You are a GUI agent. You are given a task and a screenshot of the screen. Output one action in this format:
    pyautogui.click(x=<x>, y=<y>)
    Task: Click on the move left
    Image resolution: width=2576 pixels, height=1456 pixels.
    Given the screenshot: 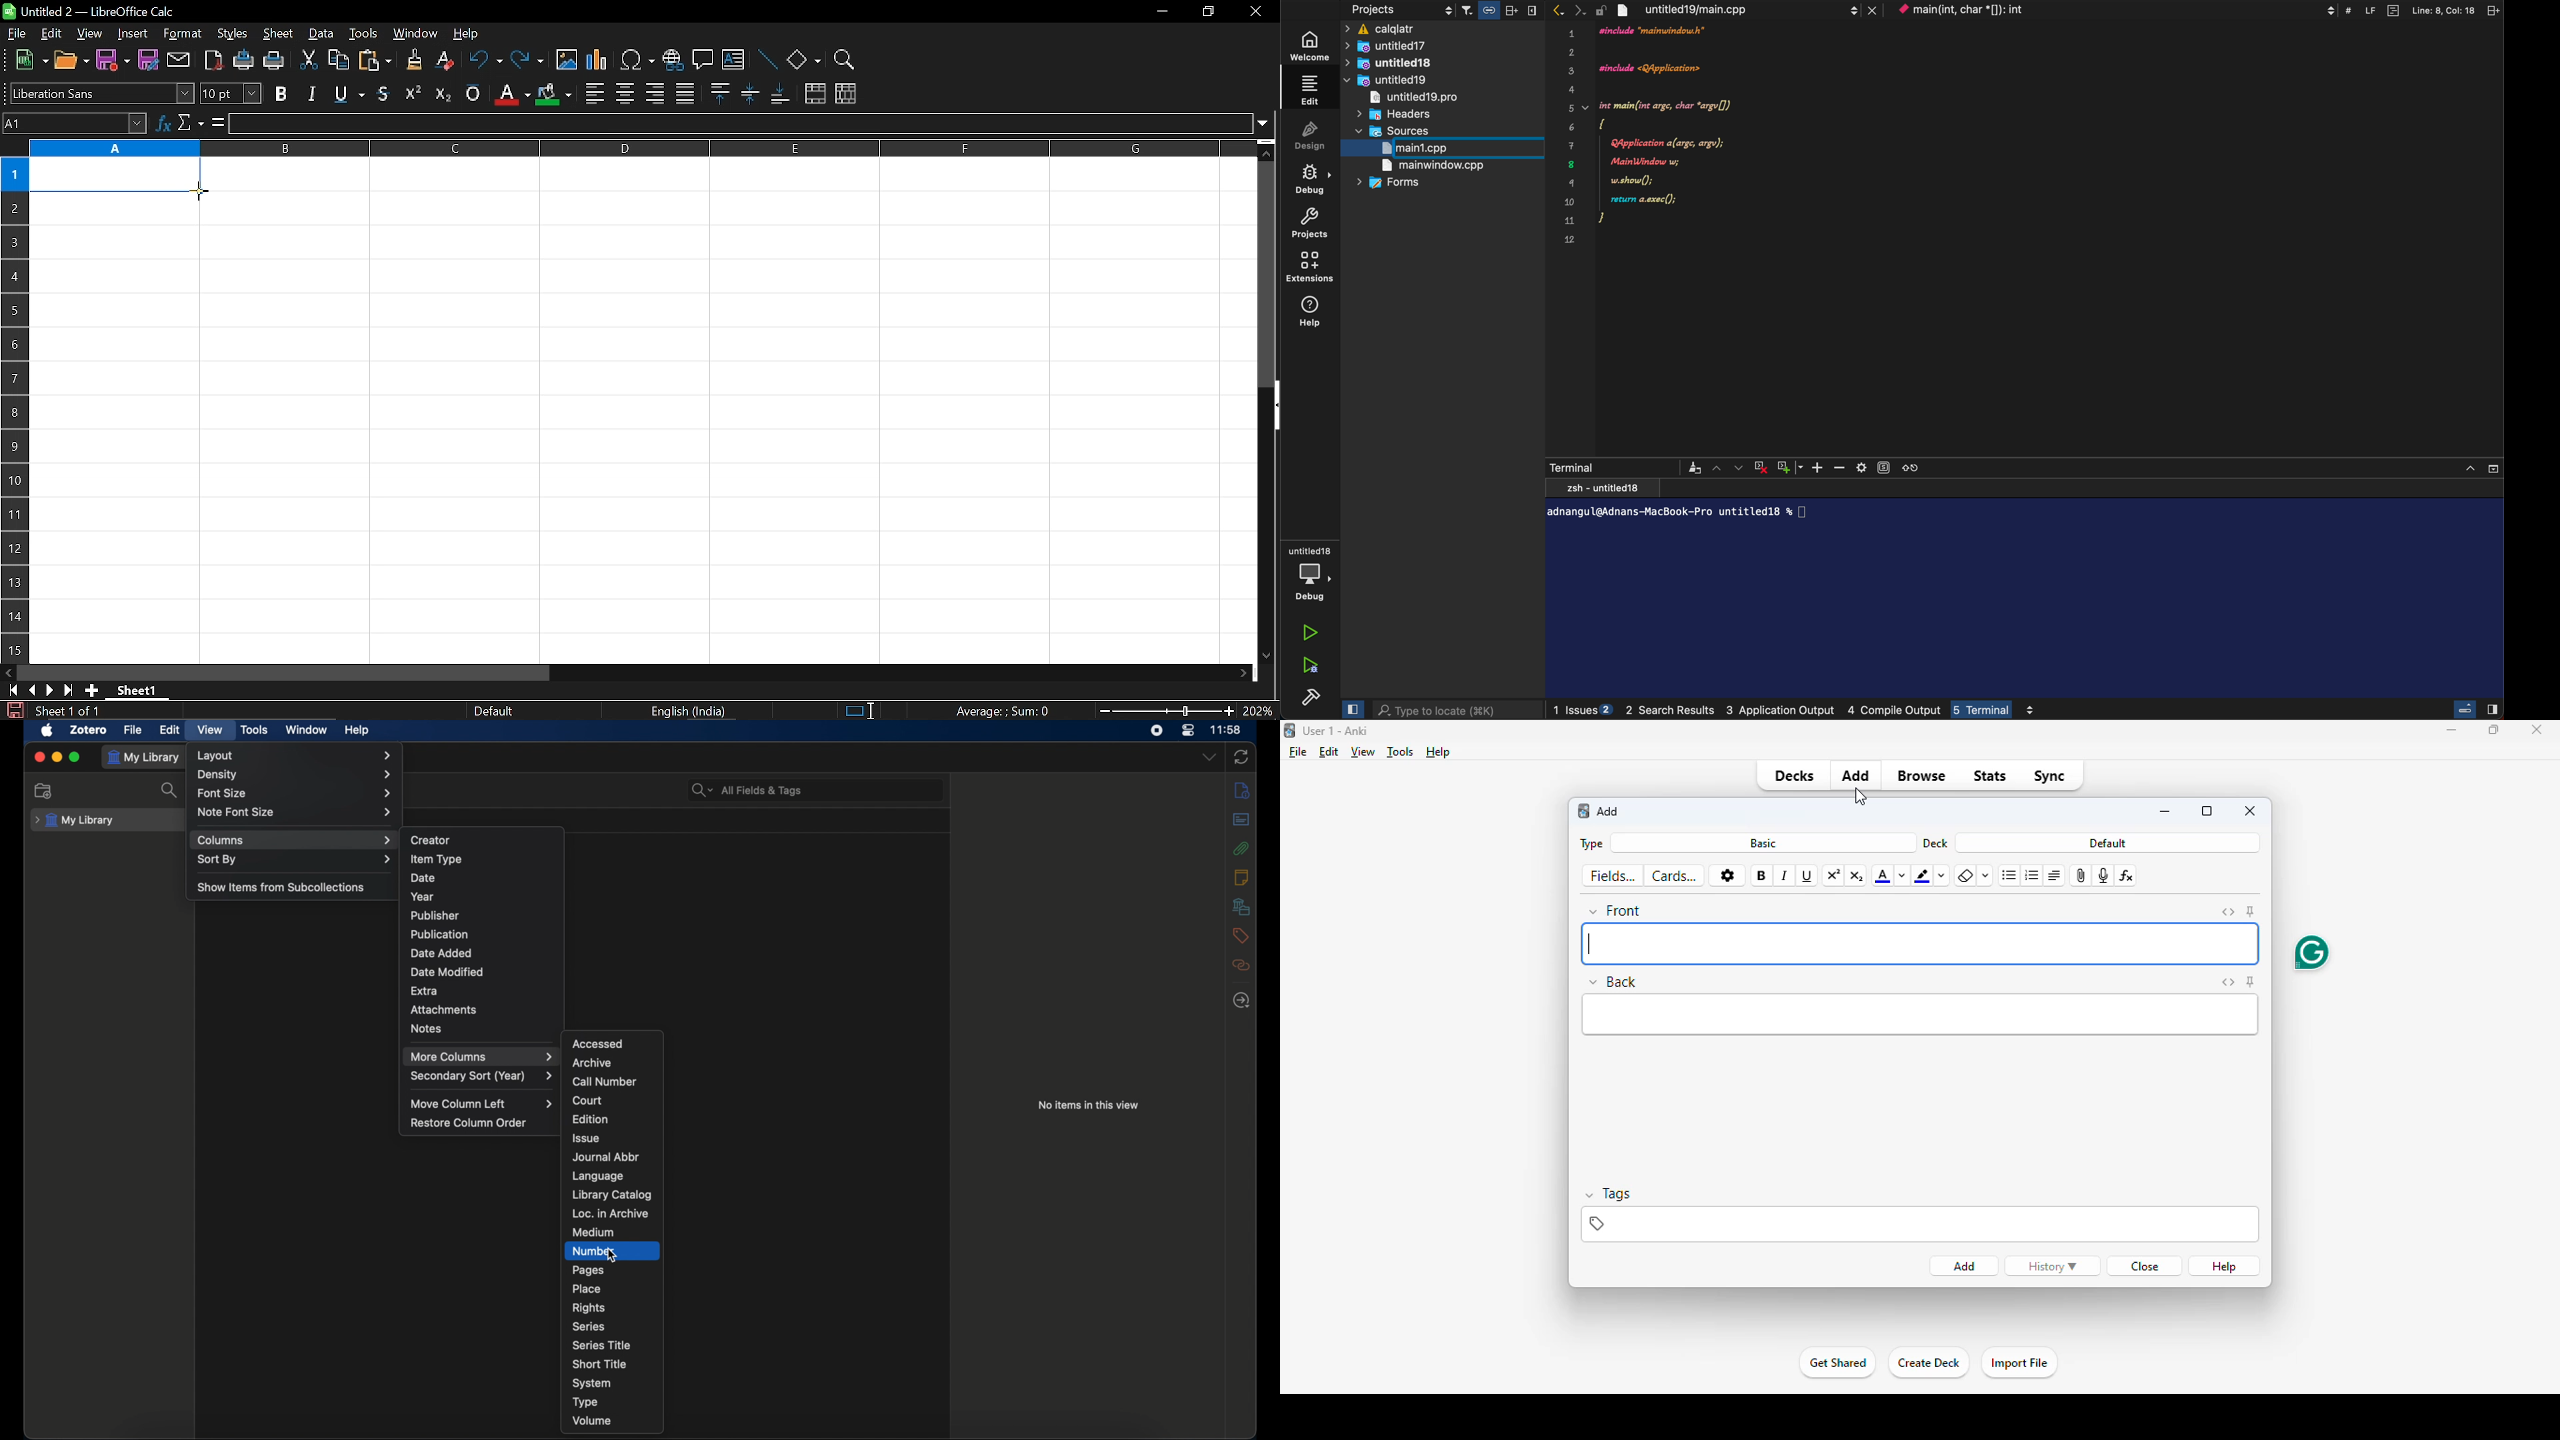 What is the action you would take?
    pyautogui.click(x=8, y=673)
    